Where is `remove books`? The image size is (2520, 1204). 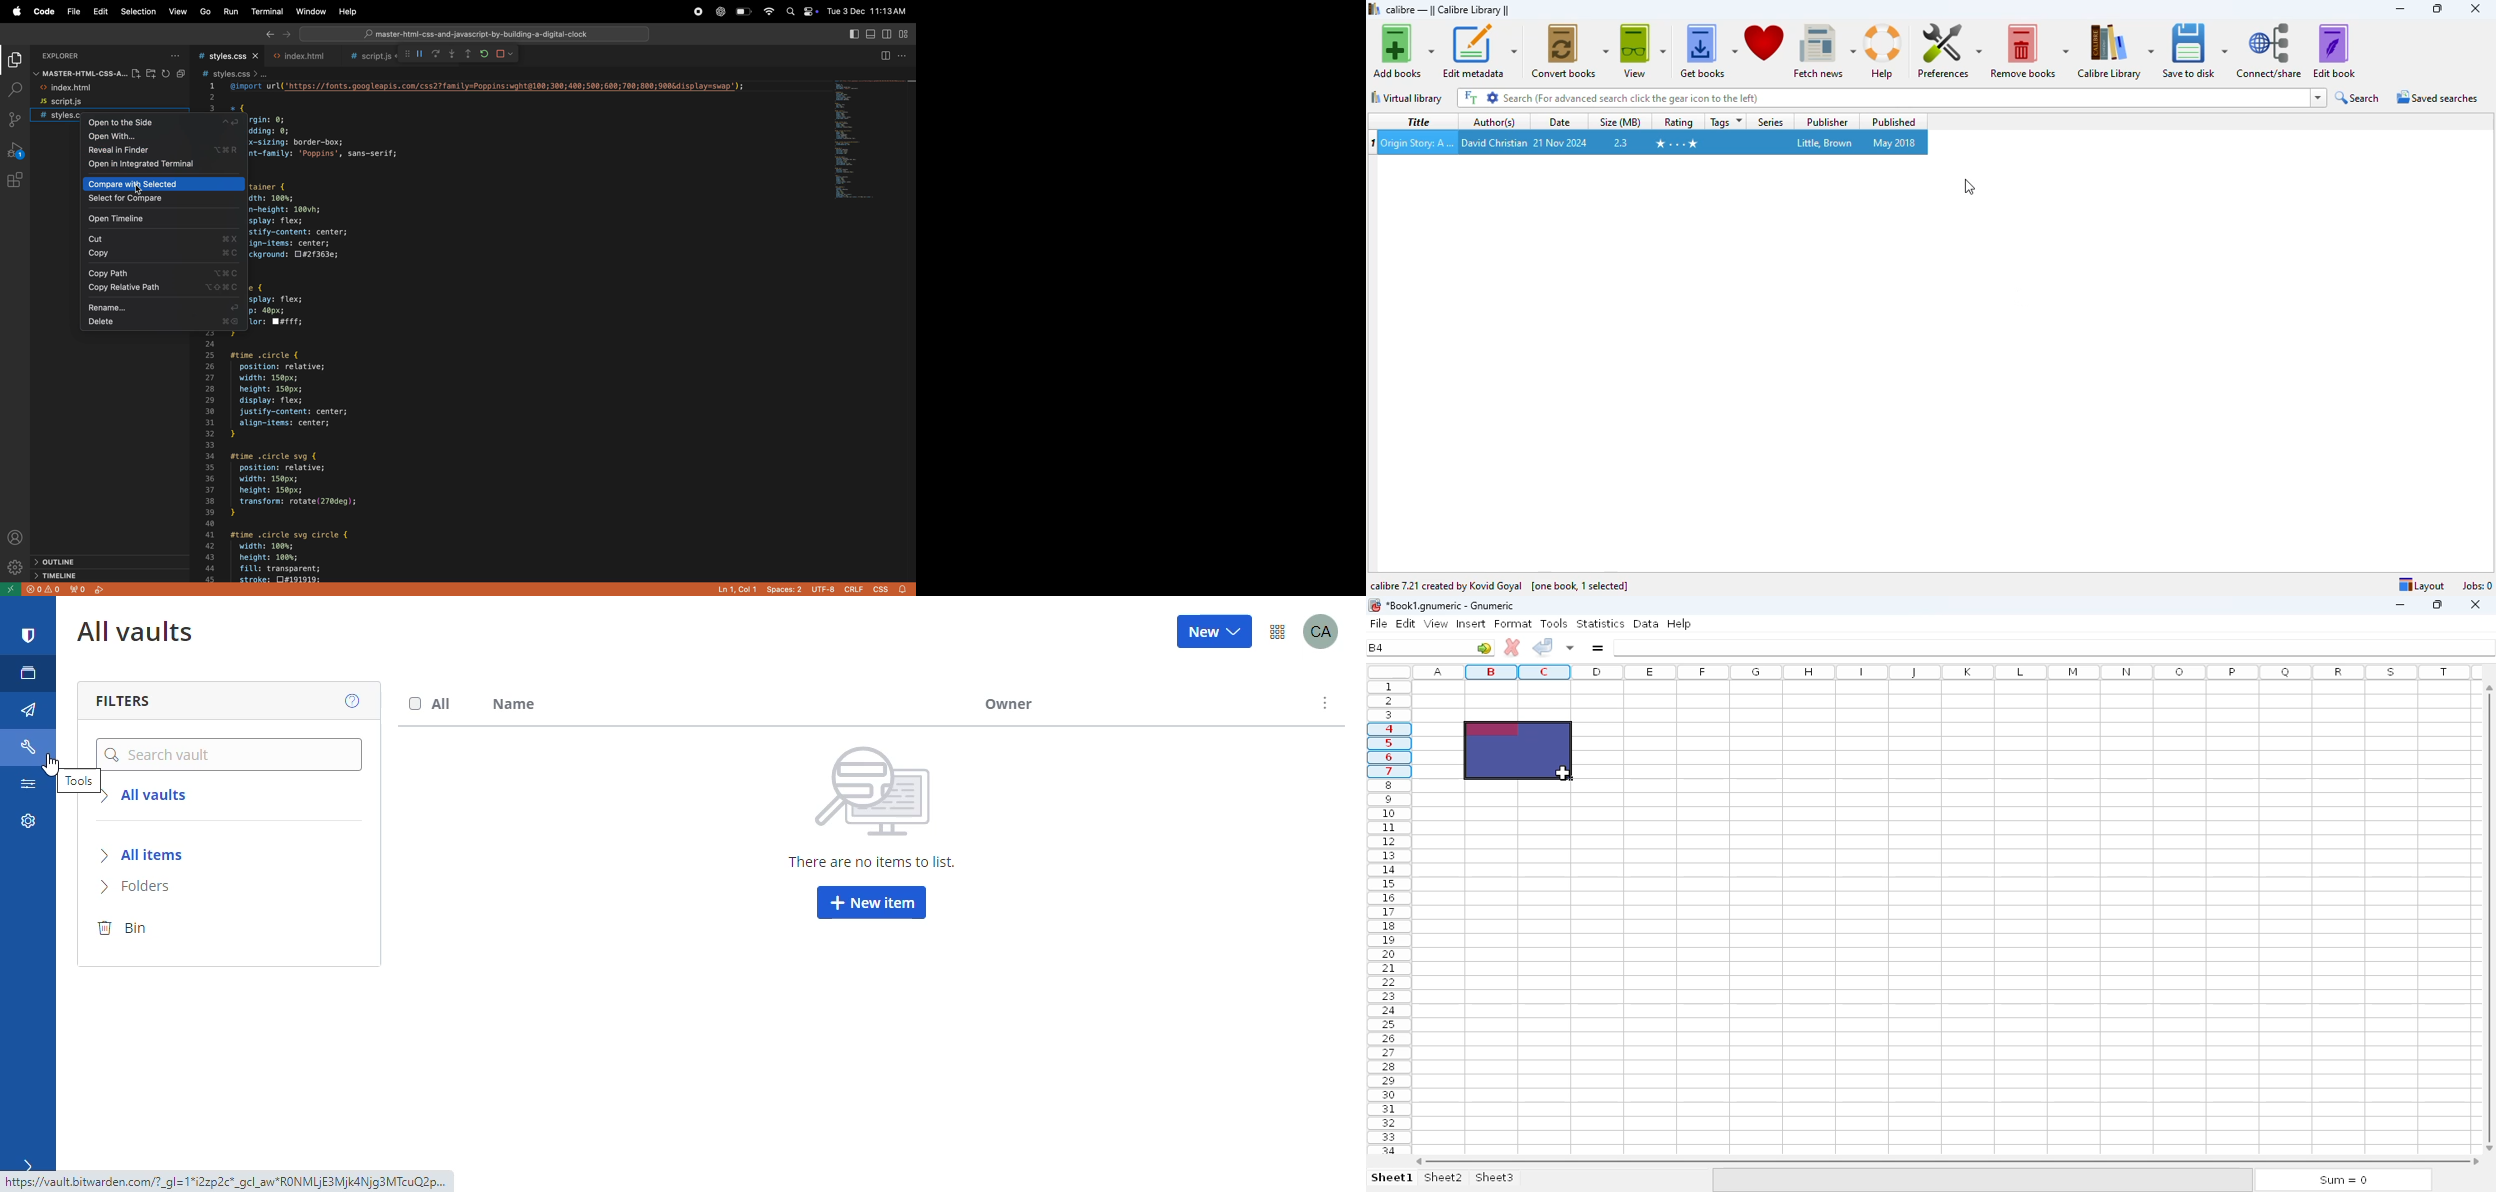 remove books is located at coordinates (2030, 50).